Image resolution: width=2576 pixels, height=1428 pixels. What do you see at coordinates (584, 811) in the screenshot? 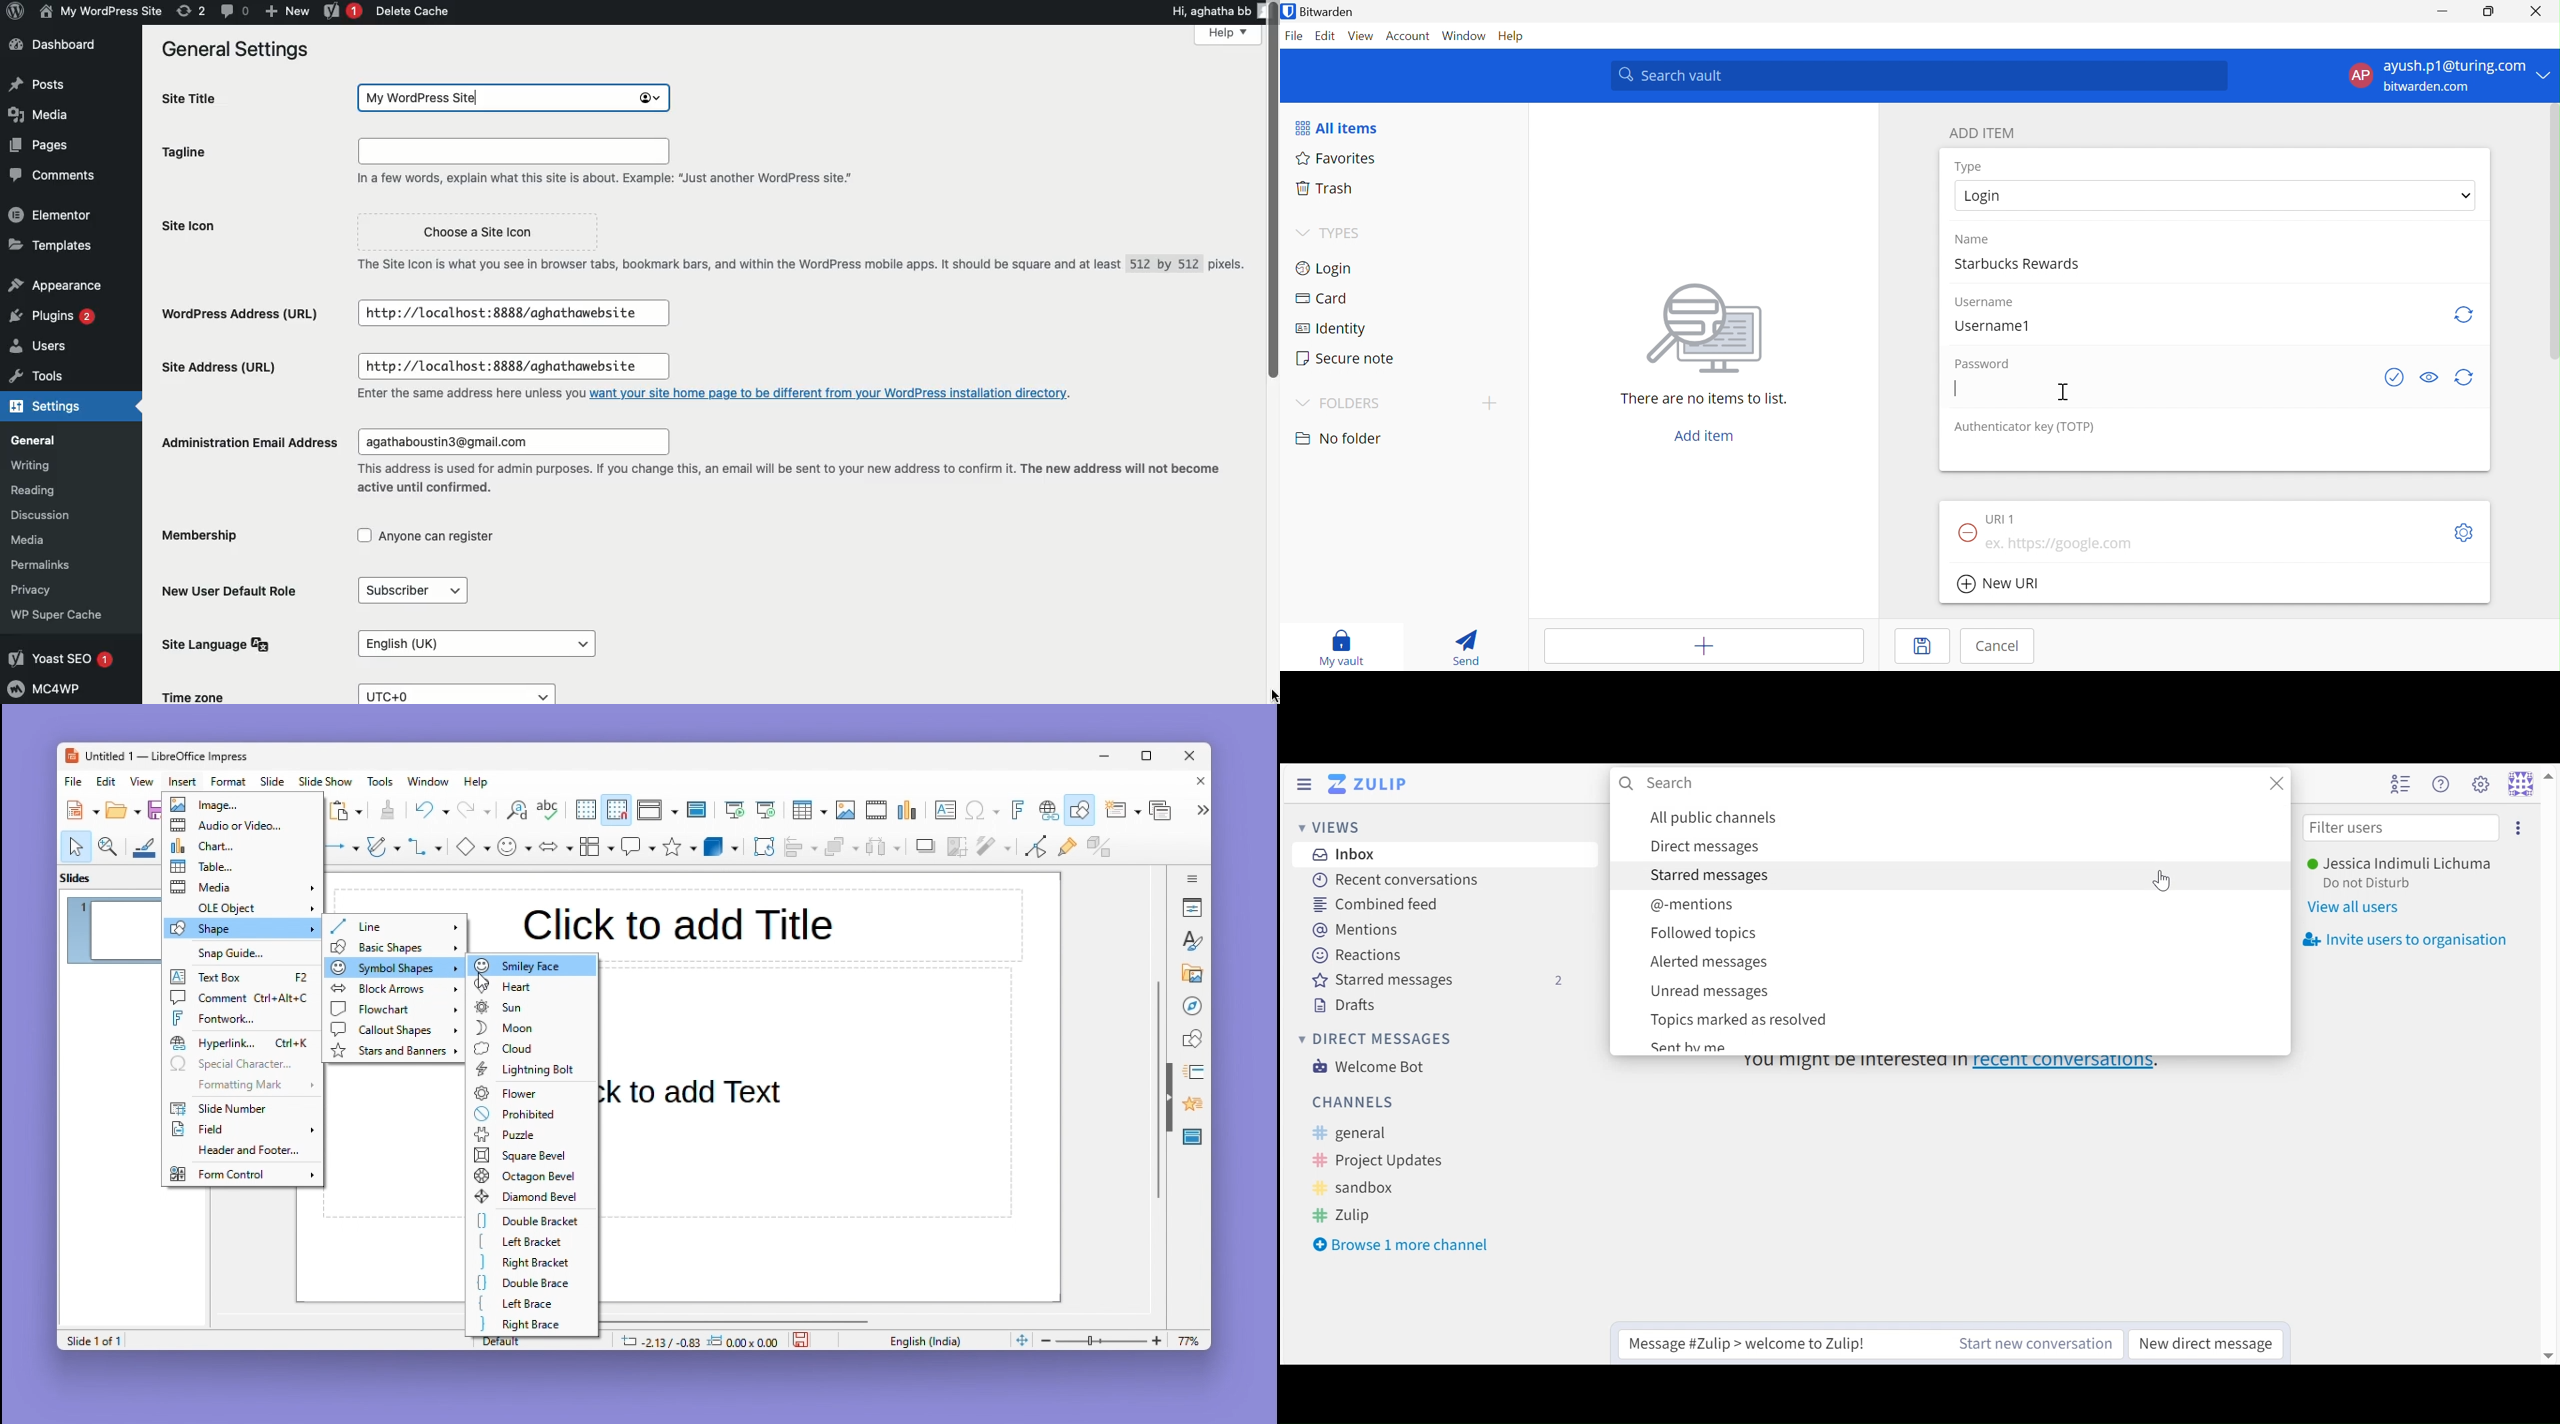
I see `display grid` at bounding box center [584, 811].